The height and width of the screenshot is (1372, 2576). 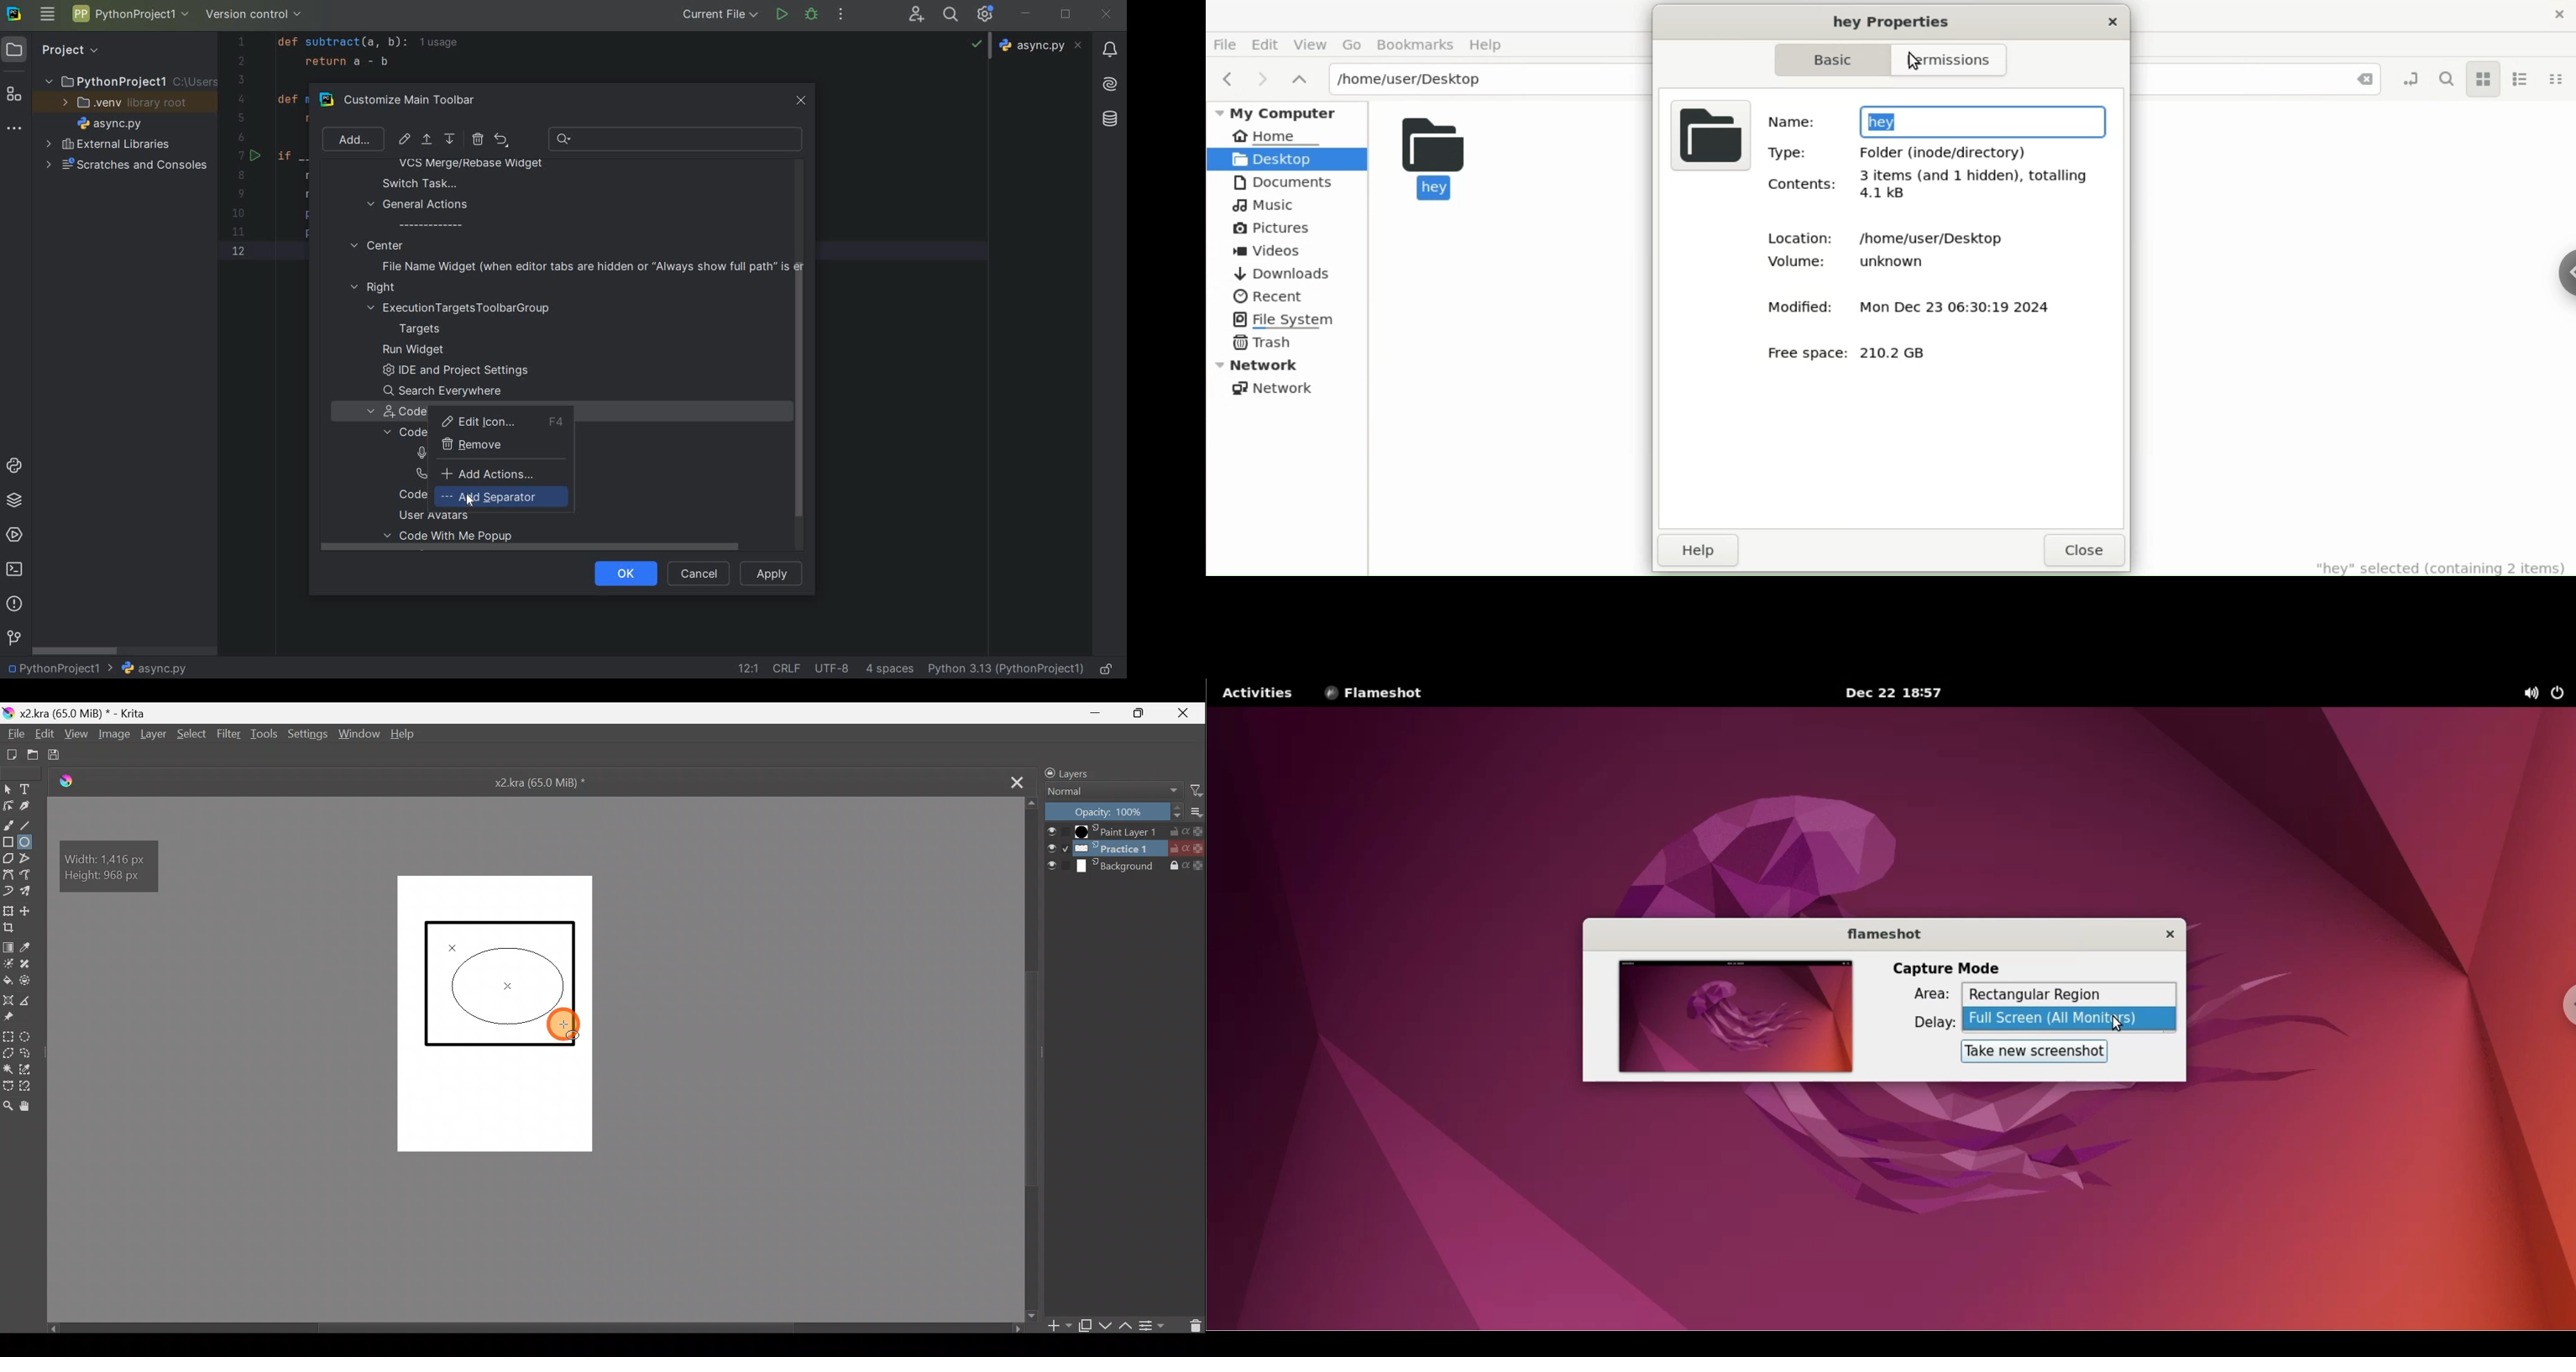 I want to click on Home, so click(x=1297, y=134).